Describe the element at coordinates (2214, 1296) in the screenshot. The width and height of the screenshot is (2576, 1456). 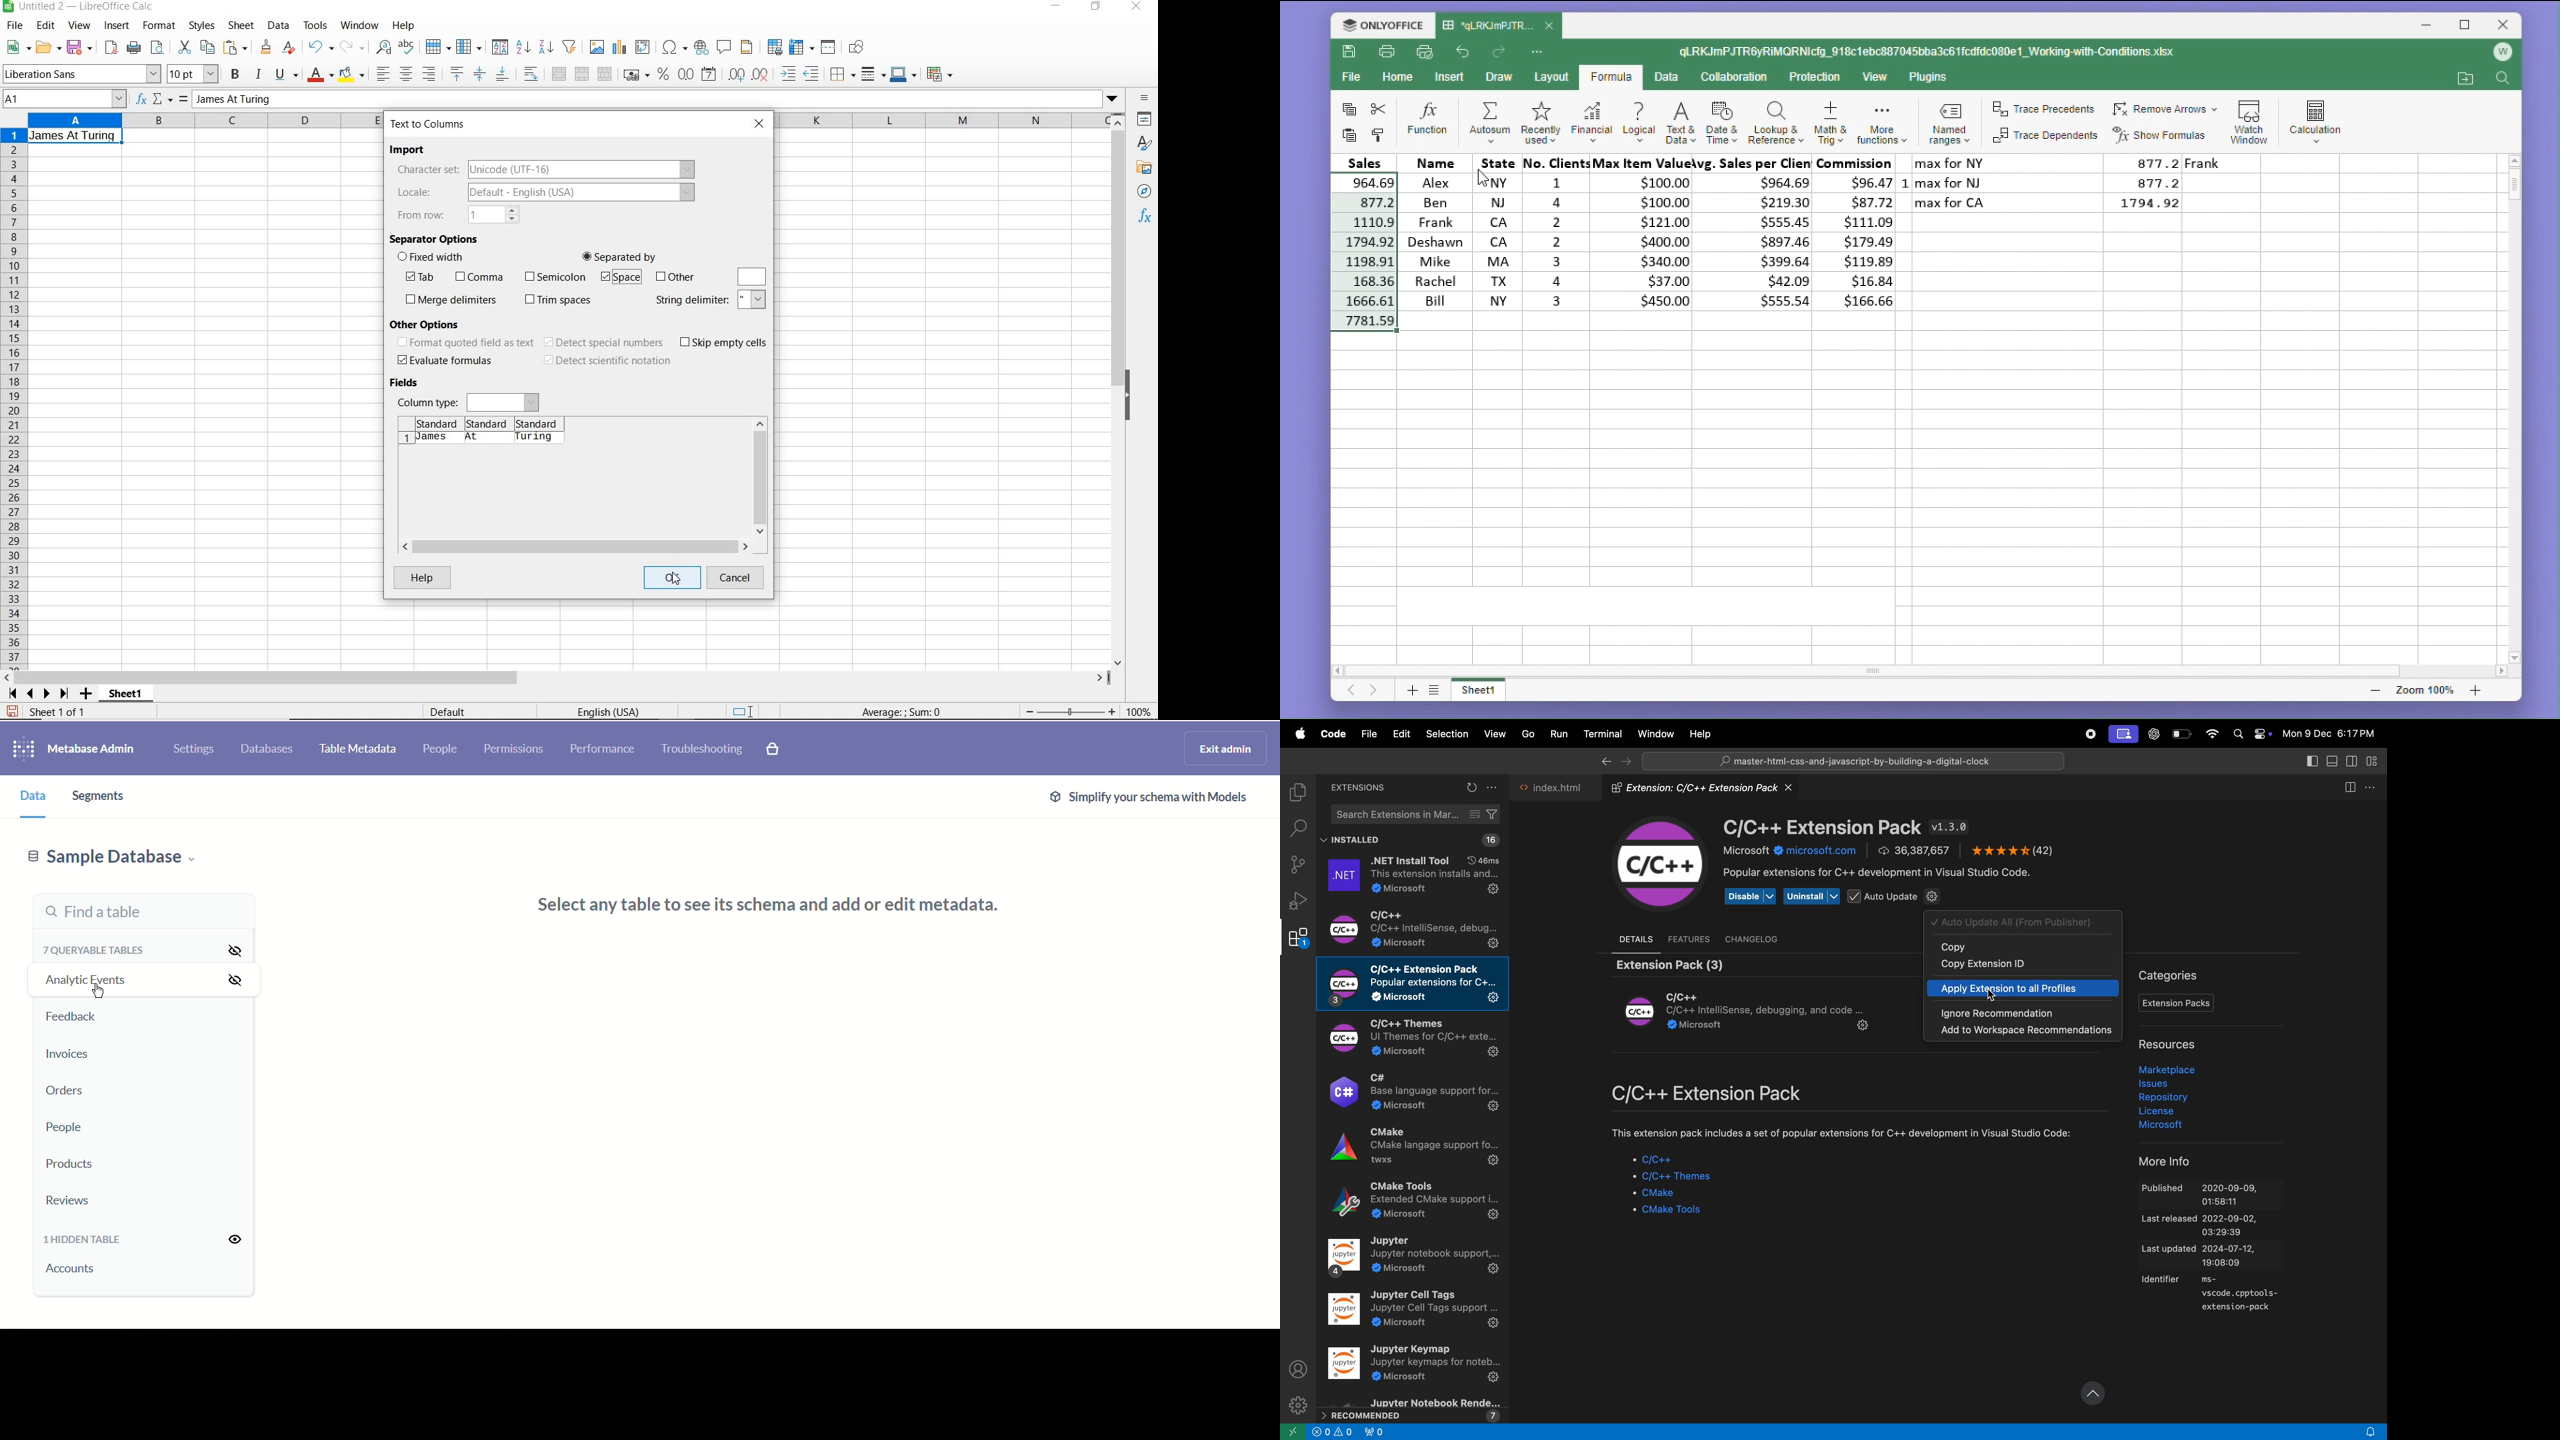
I see `identifier` at that location.